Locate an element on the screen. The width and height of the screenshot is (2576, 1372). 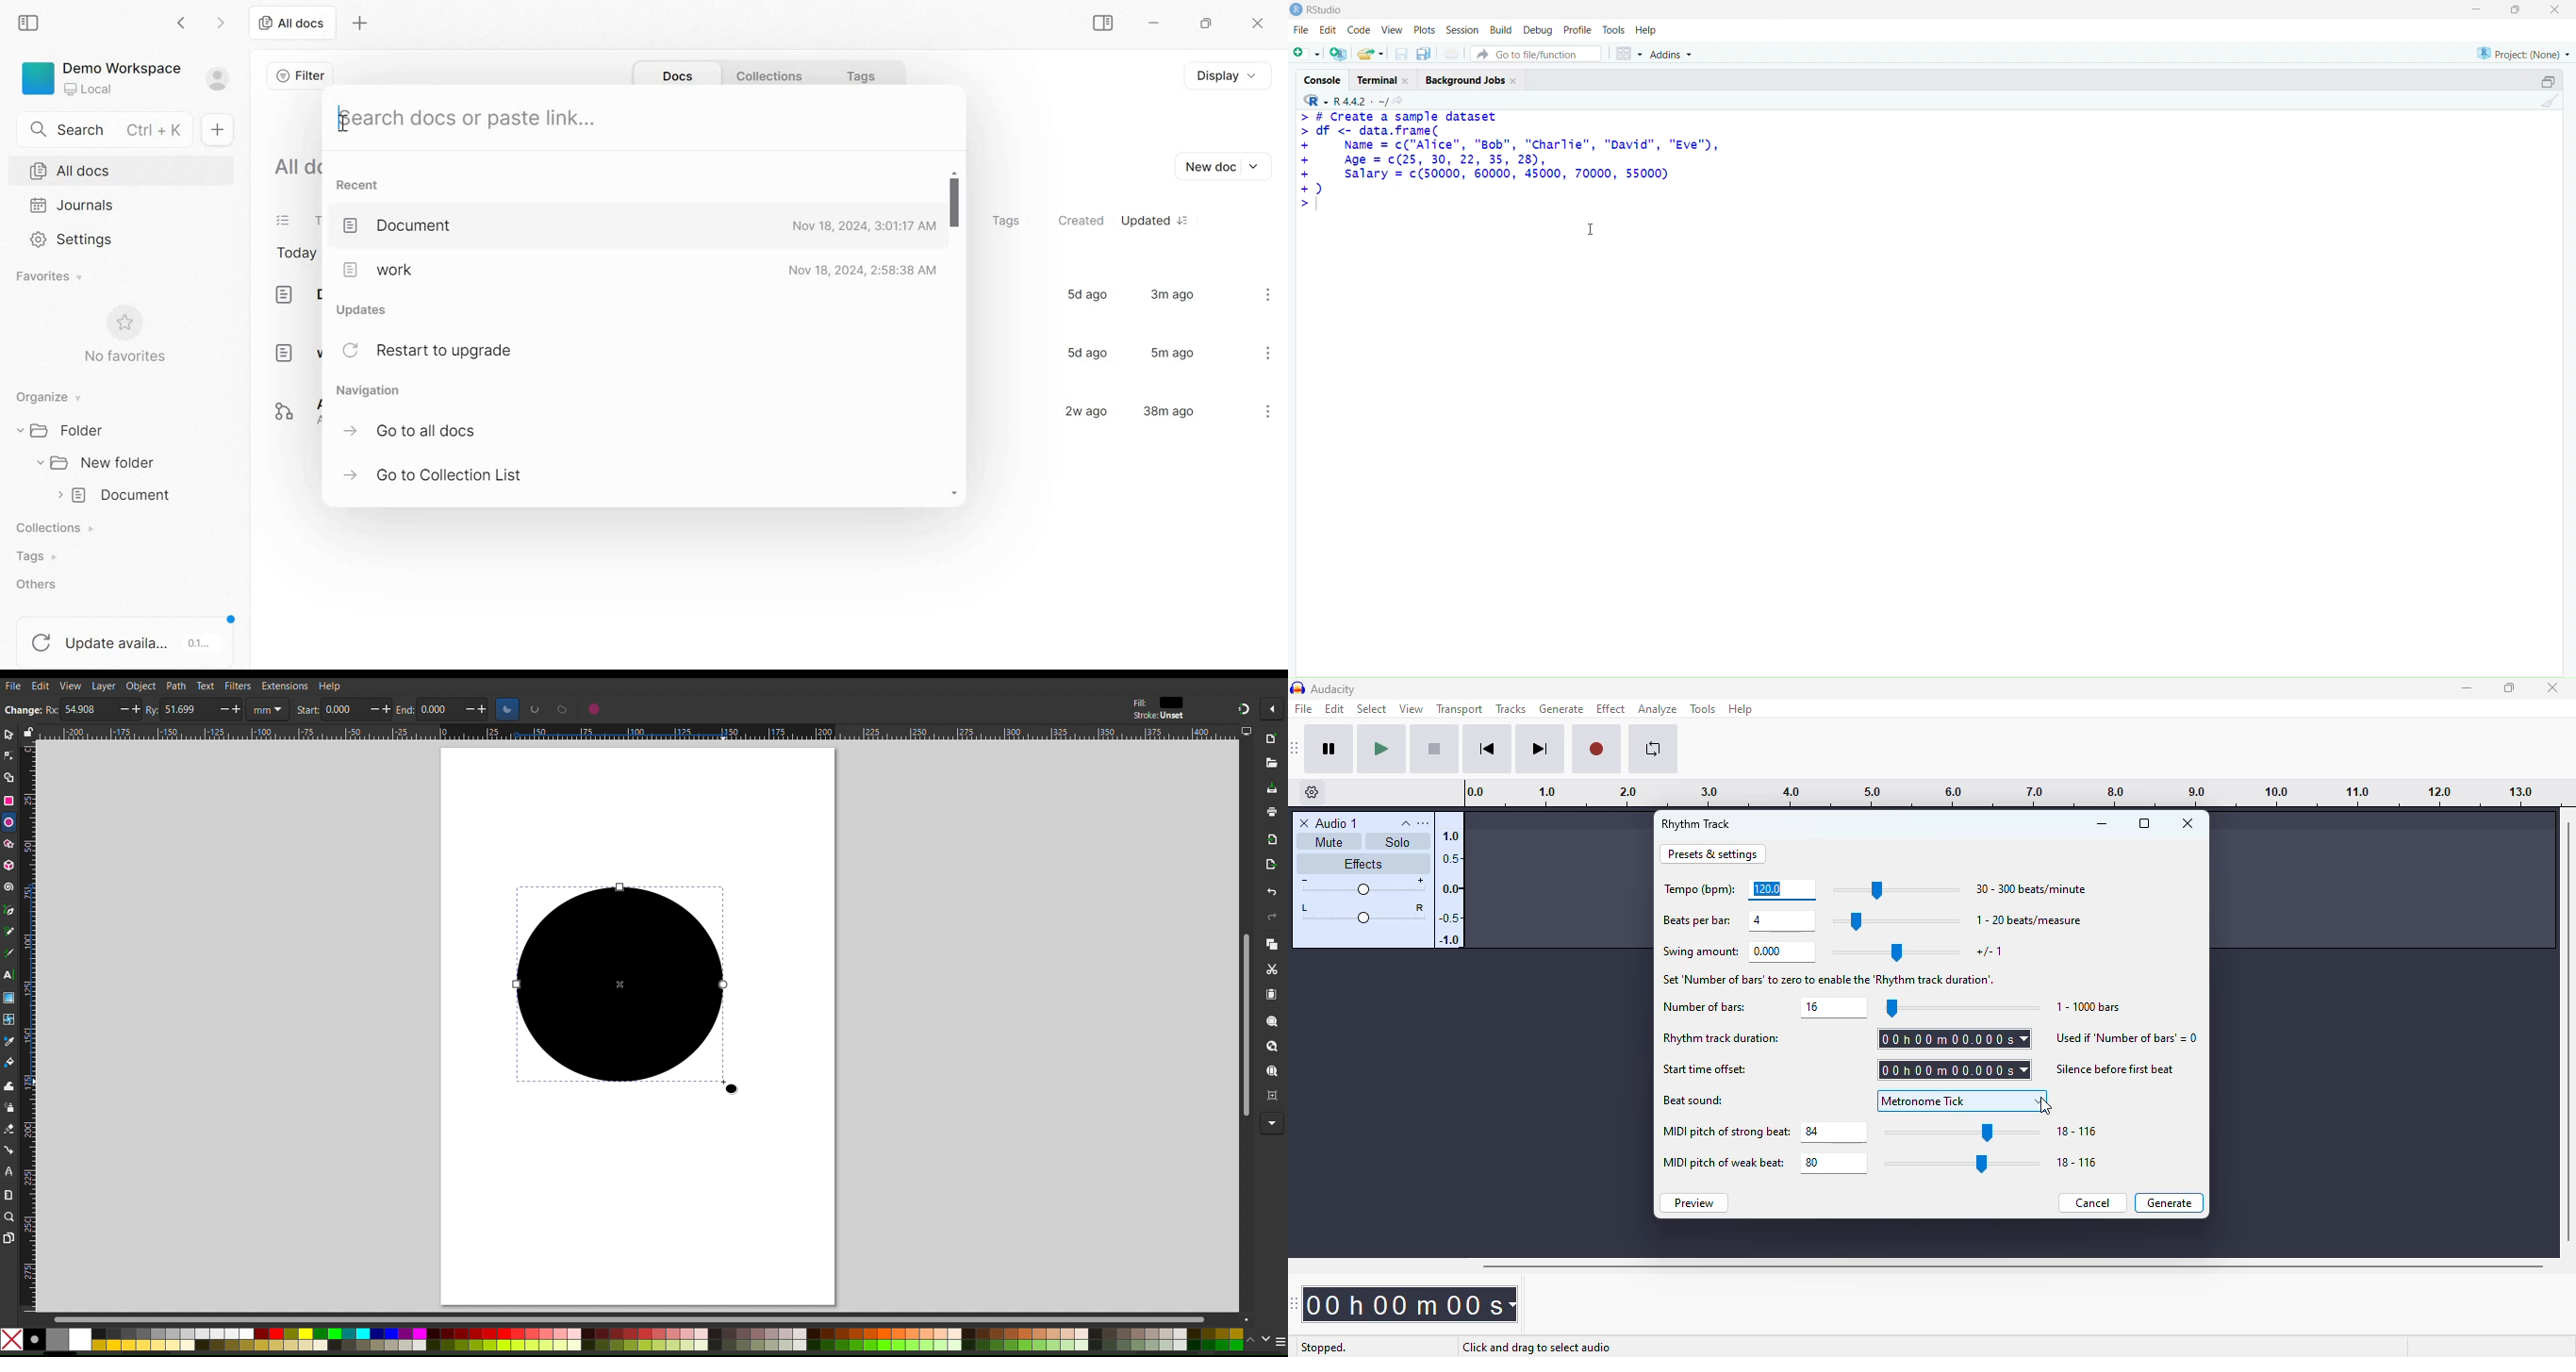
Rectangle is located at coordinates (9, 801).